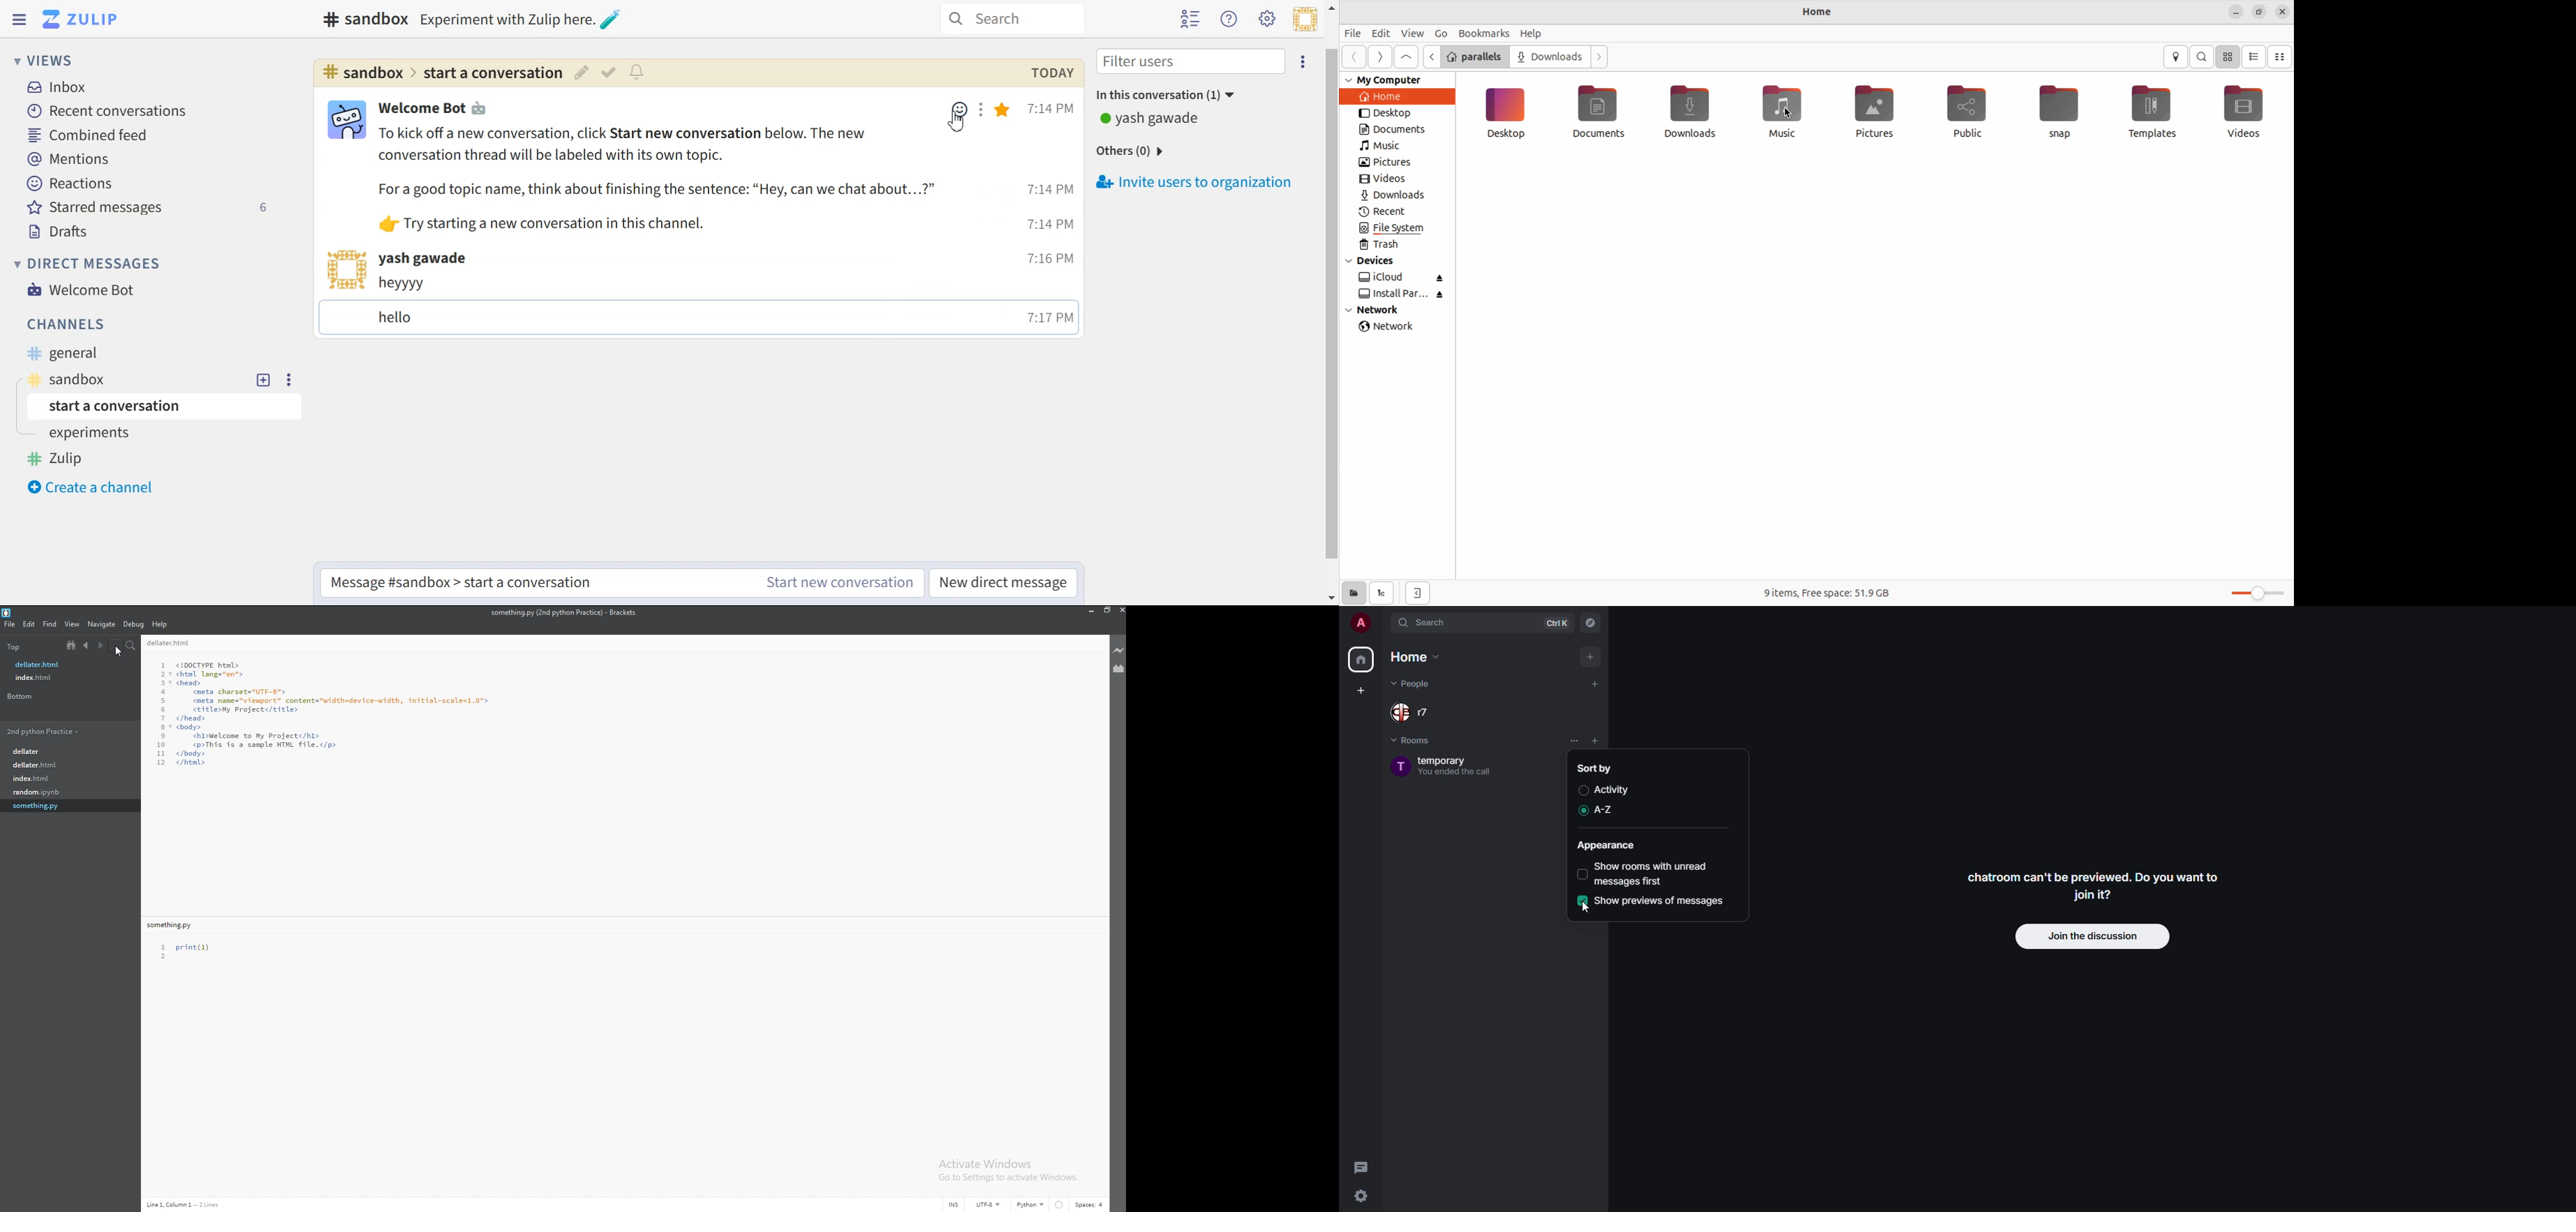  What do you see at coordinates (80, 19) in the screenshot?
I see `Logo` at bounding box center [80, 19].